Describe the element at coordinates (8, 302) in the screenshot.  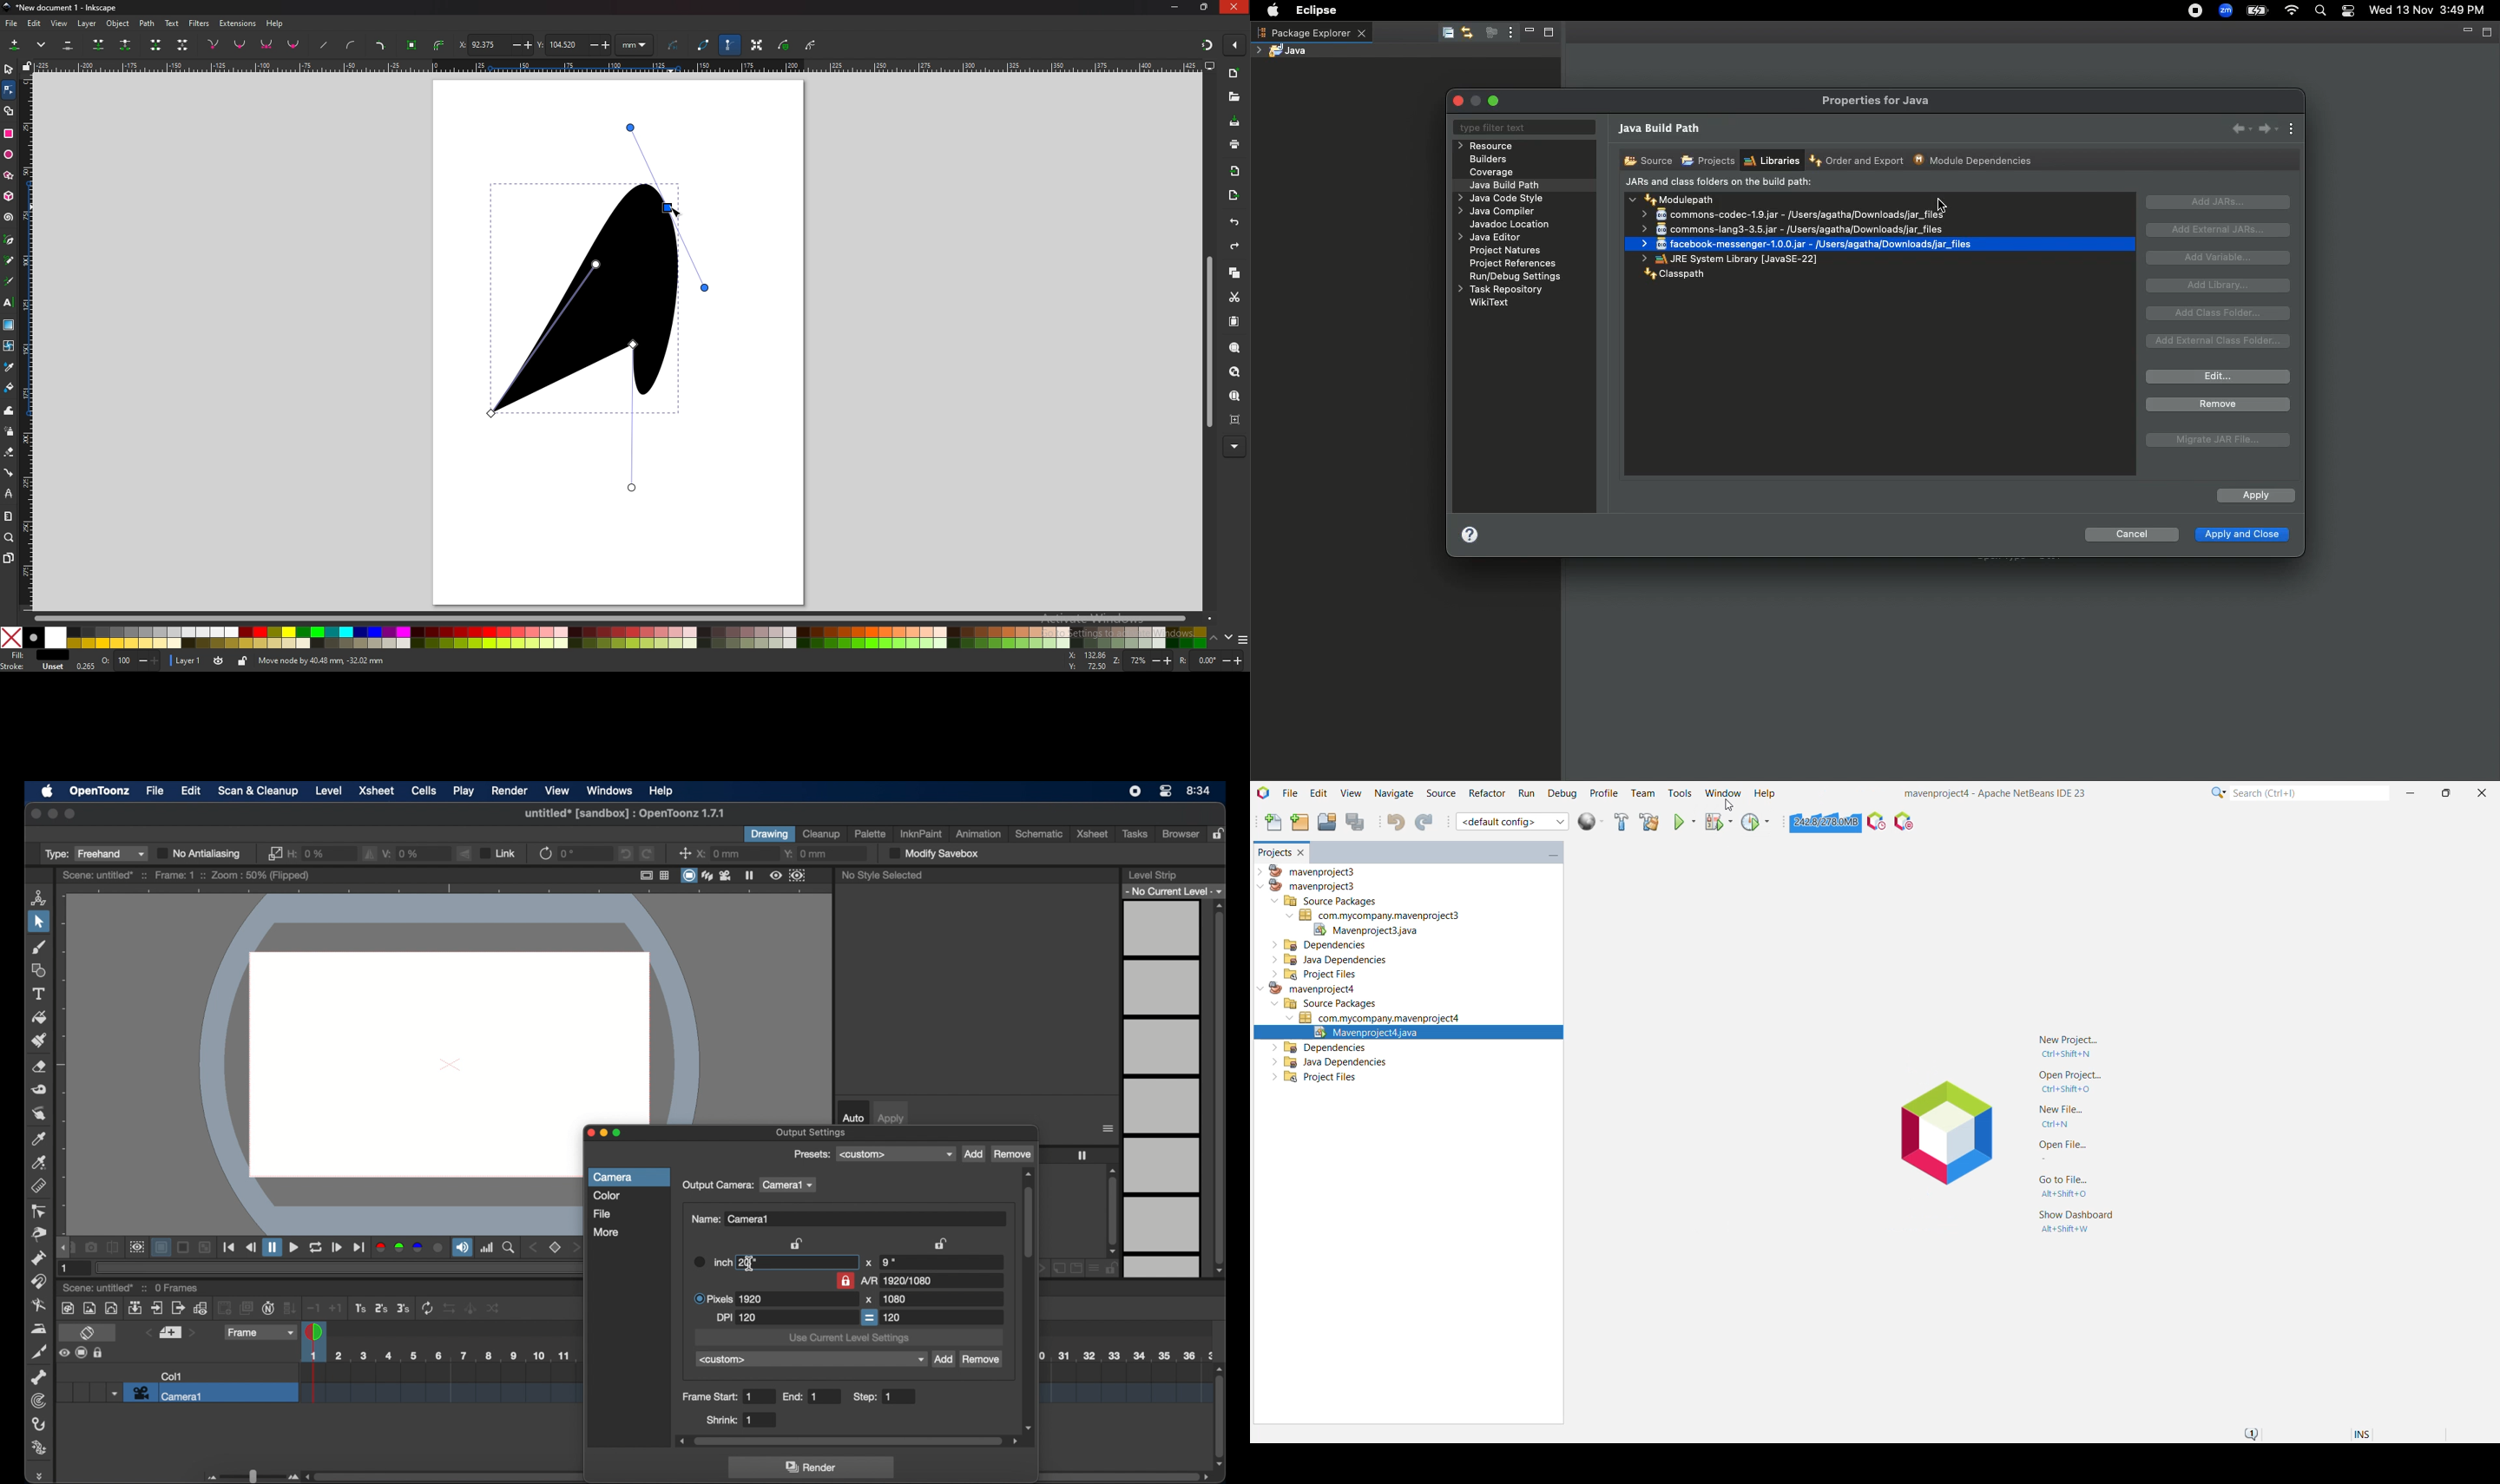
I see `text` at that location.